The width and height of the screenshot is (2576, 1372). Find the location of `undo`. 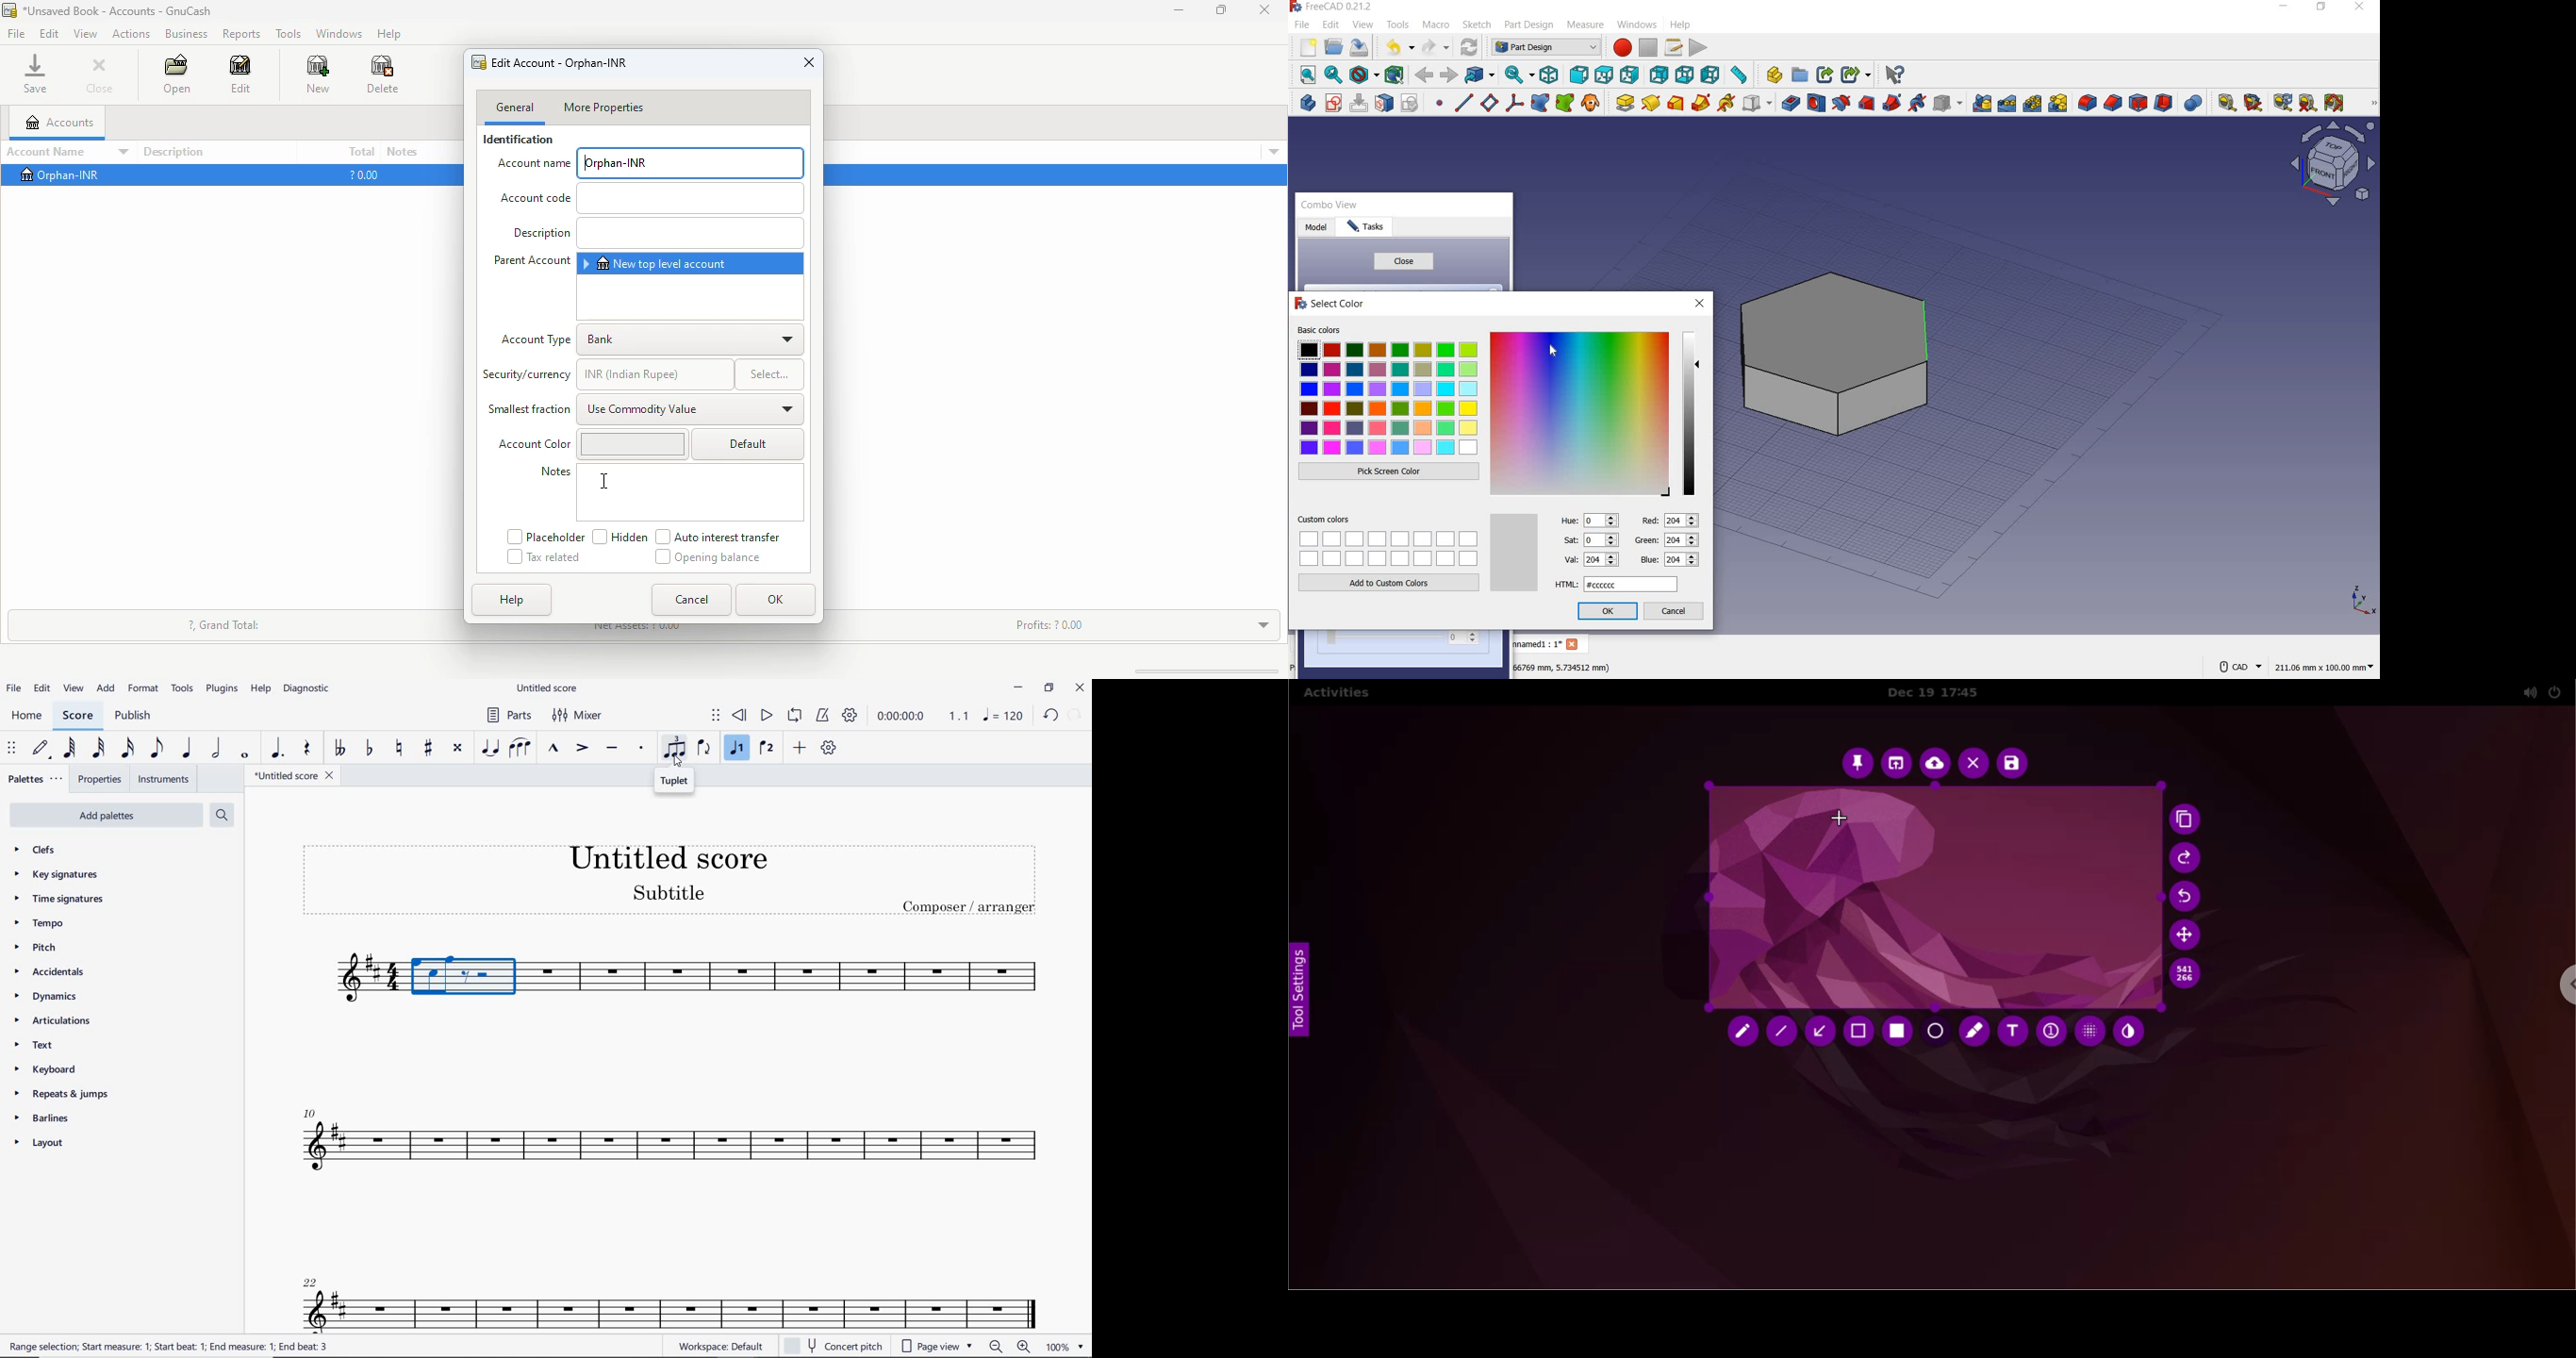

undo is located at coordinates (1399, 48).